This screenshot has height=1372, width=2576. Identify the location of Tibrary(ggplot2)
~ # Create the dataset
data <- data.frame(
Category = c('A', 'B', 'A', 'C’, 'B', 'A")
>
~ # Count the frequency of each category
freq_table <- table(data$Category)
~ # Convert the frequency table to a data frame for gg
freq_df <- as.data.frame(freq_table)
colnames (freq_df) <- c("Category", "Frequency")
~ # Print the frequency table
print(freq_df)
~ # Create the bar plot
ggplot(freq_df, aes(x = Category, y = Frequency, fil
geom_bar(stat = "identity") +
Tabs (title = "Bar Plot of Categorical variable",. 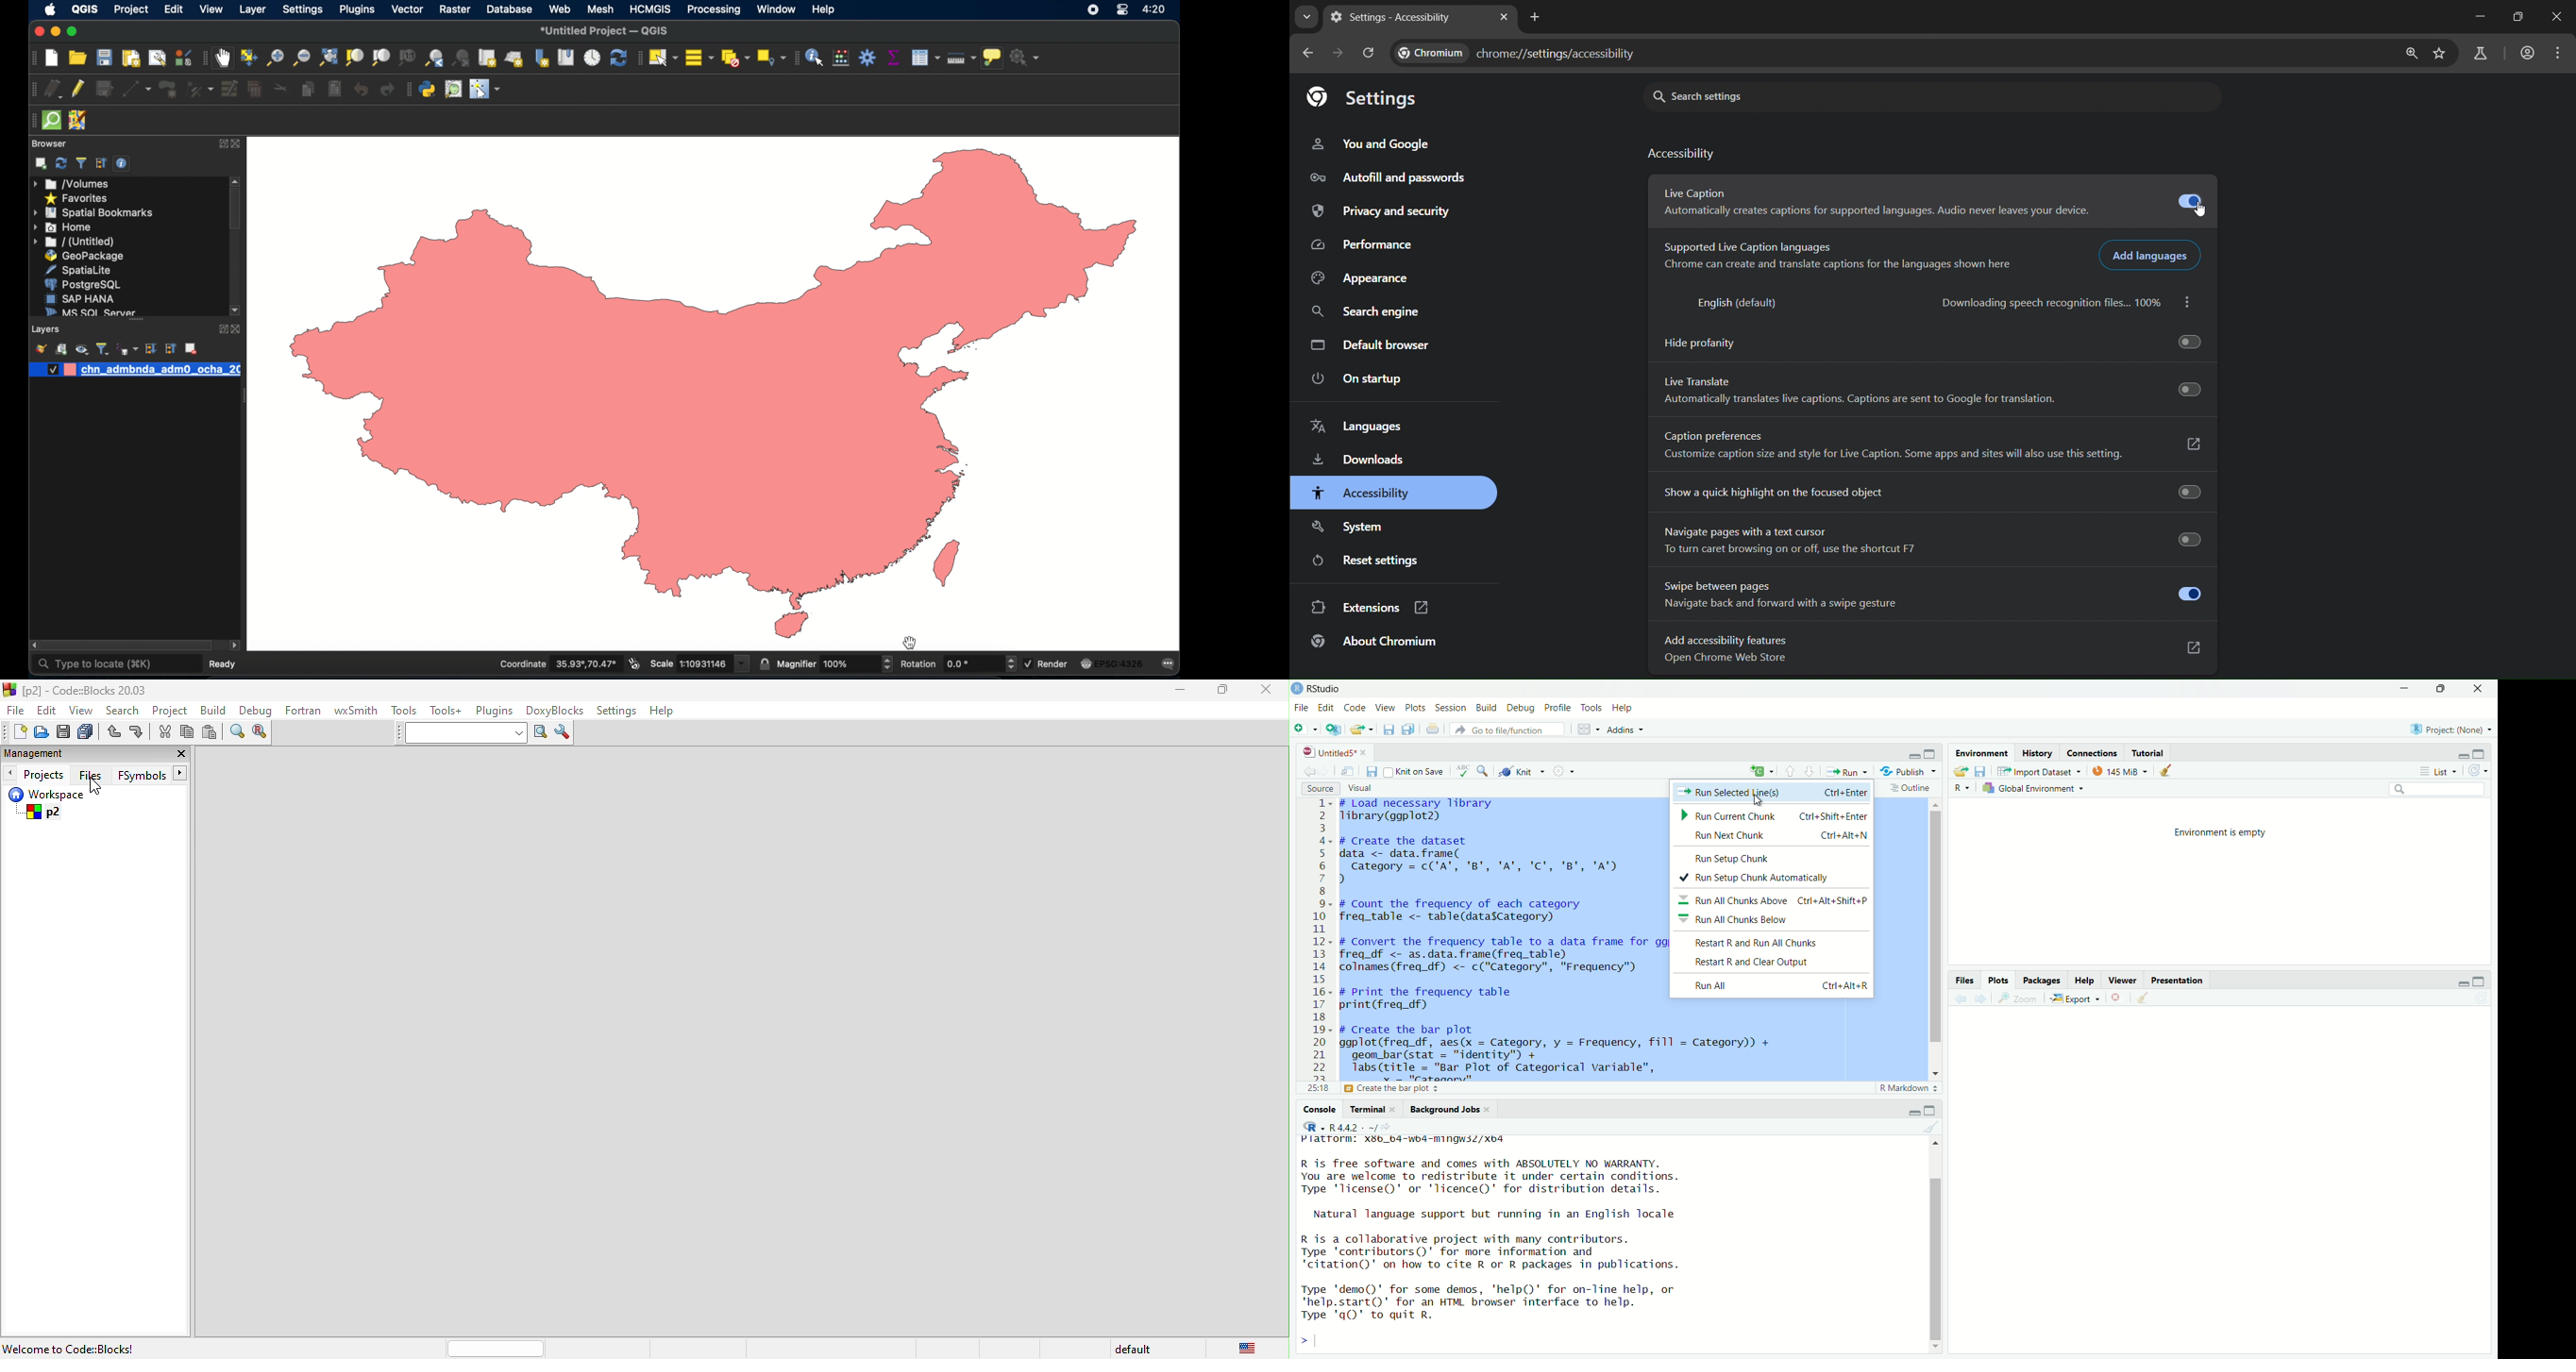
(1500, 937).